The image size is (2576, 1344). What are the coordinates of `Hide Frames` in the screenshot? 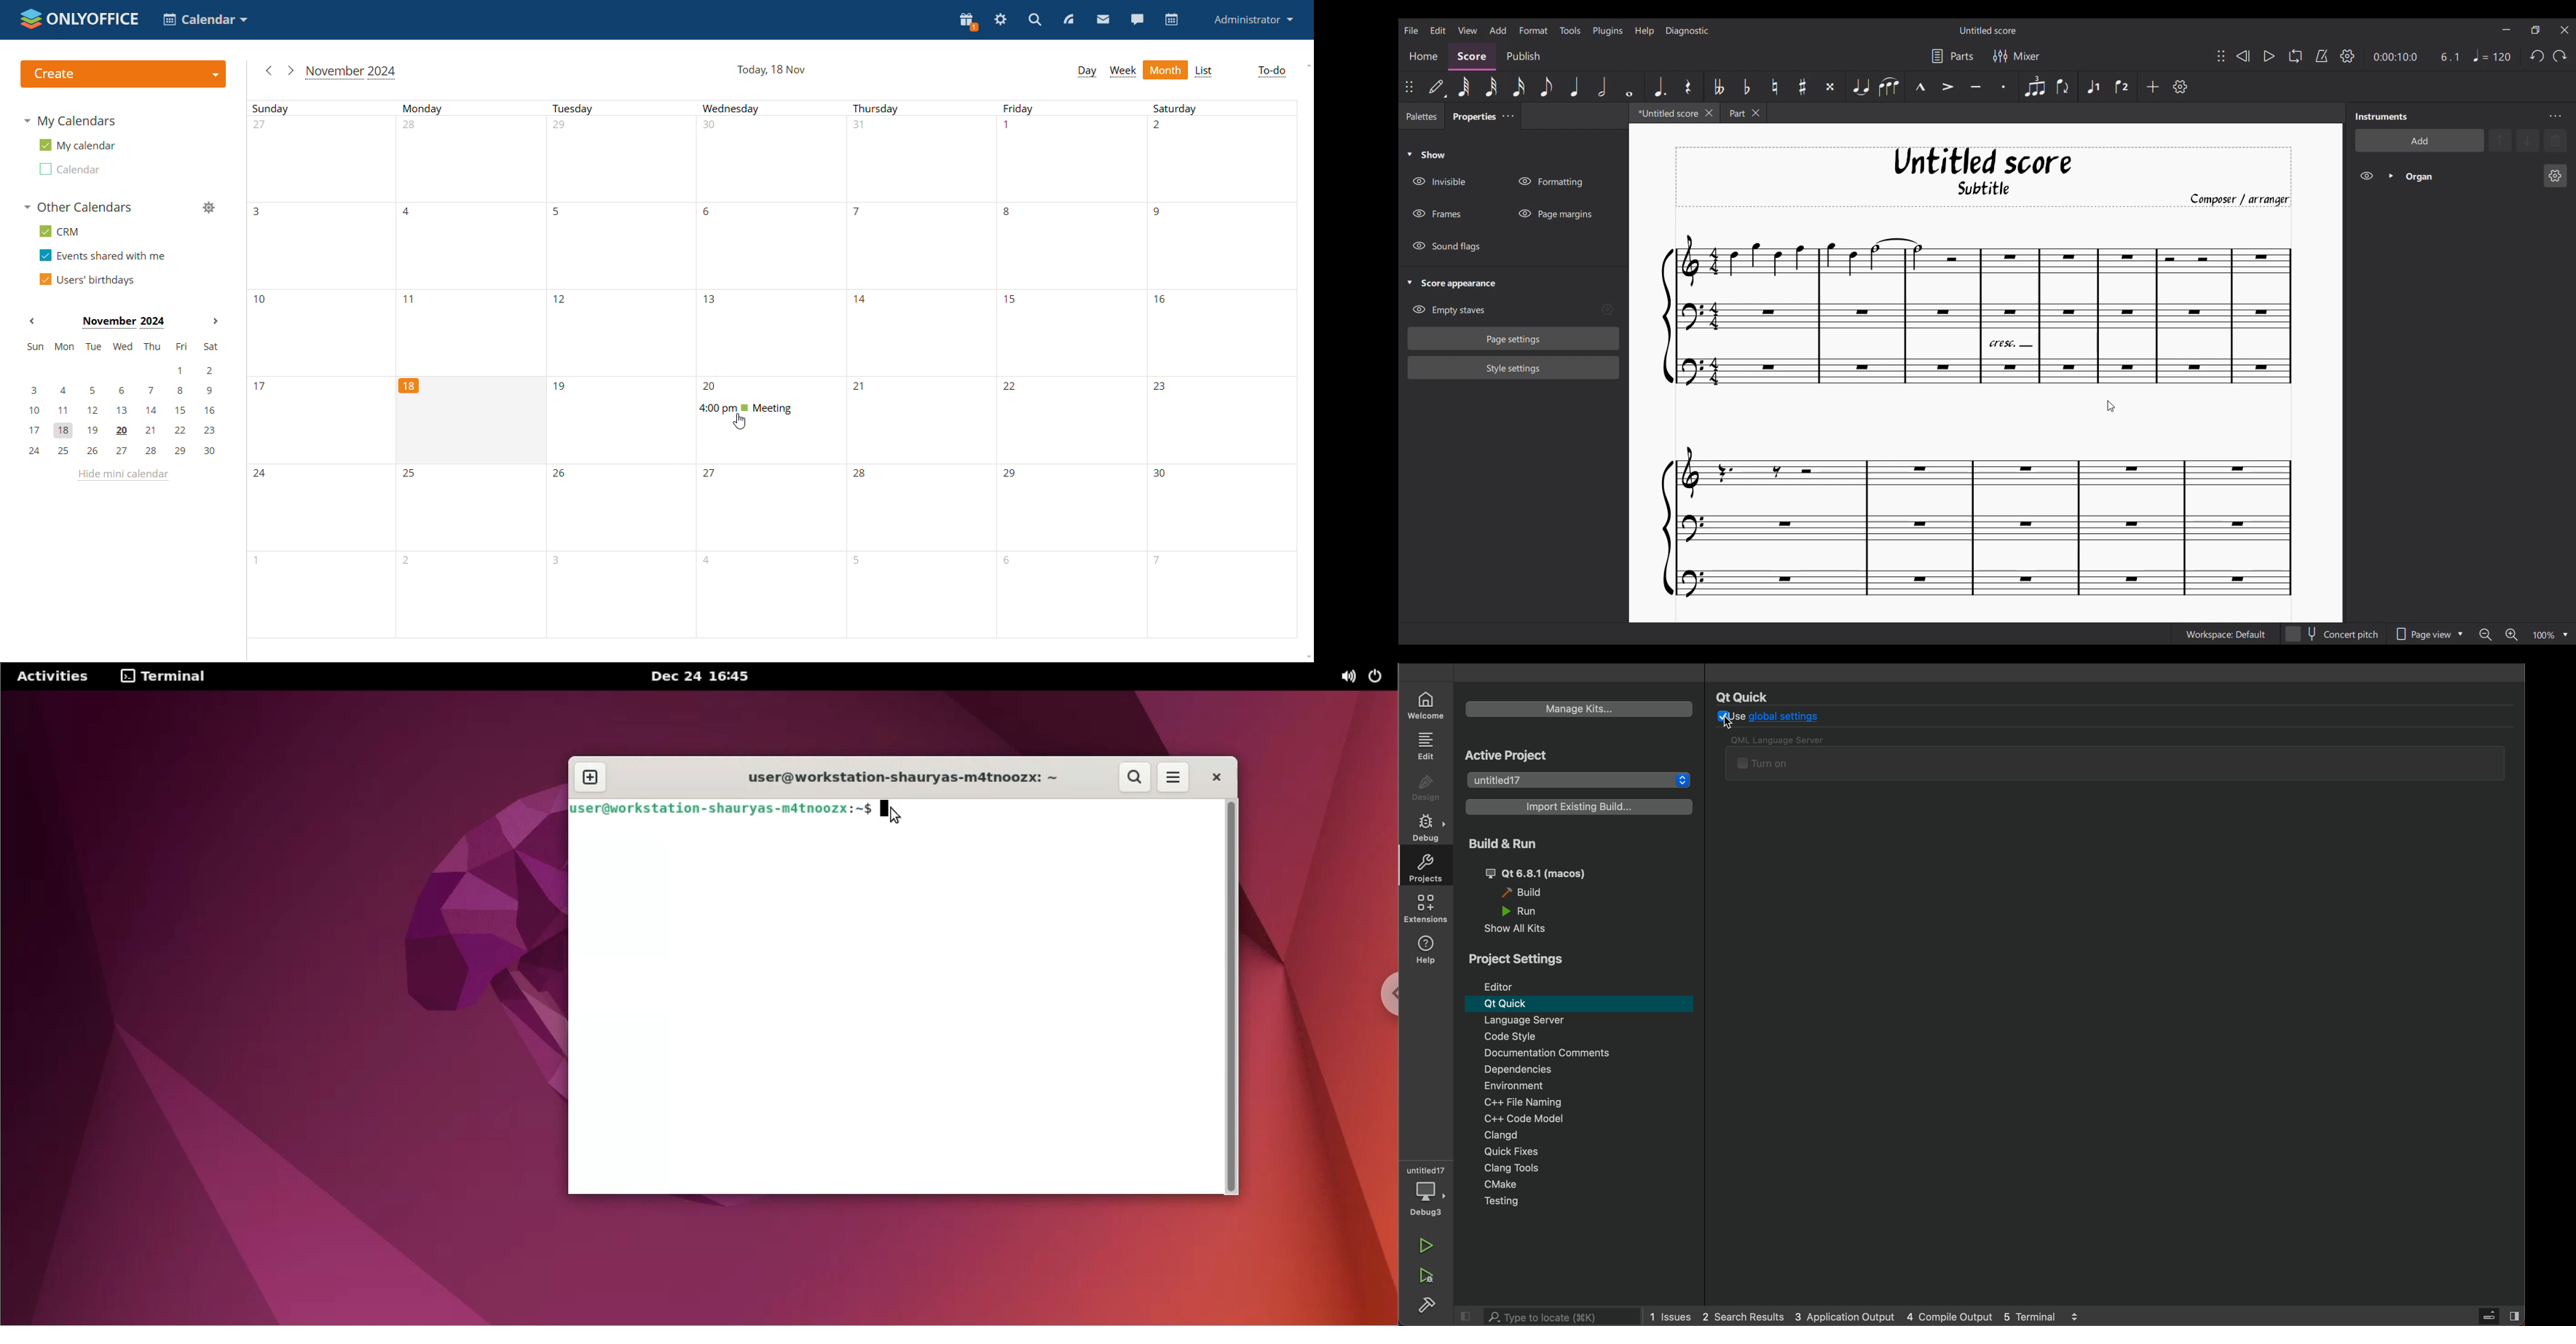 It's located at (1437, 214).